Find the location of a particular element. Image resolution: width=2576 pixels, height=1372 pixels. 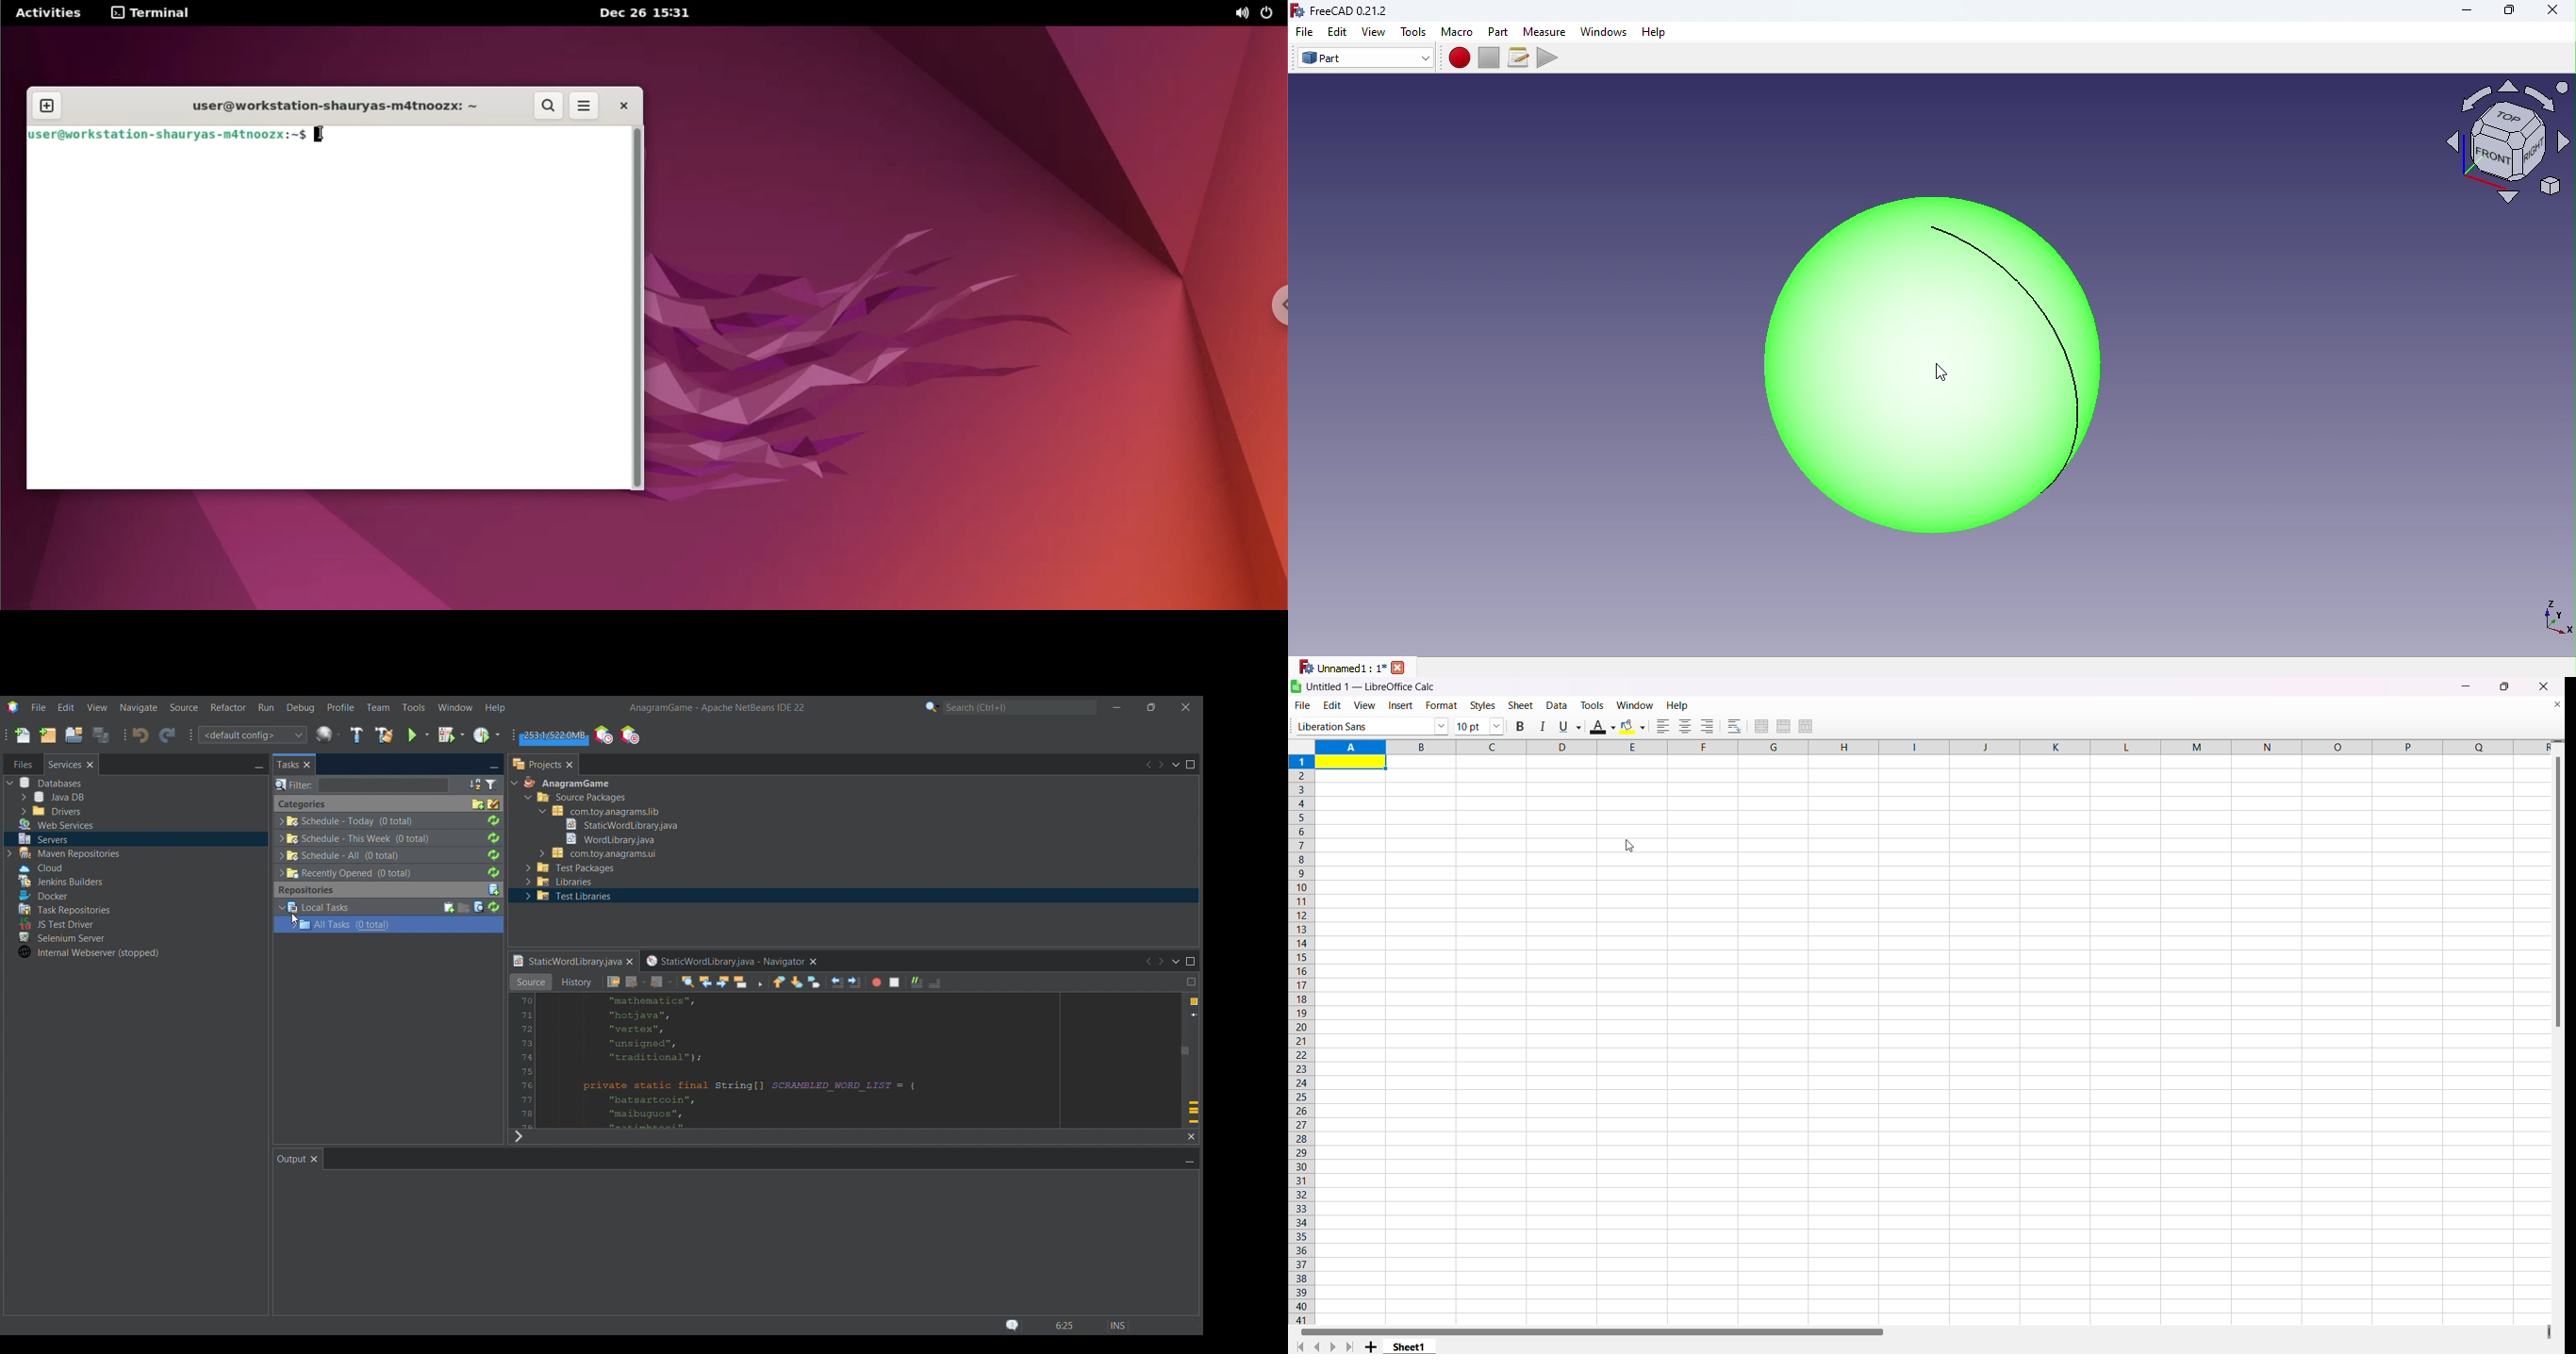

more options is located at coordinates (585, 107).